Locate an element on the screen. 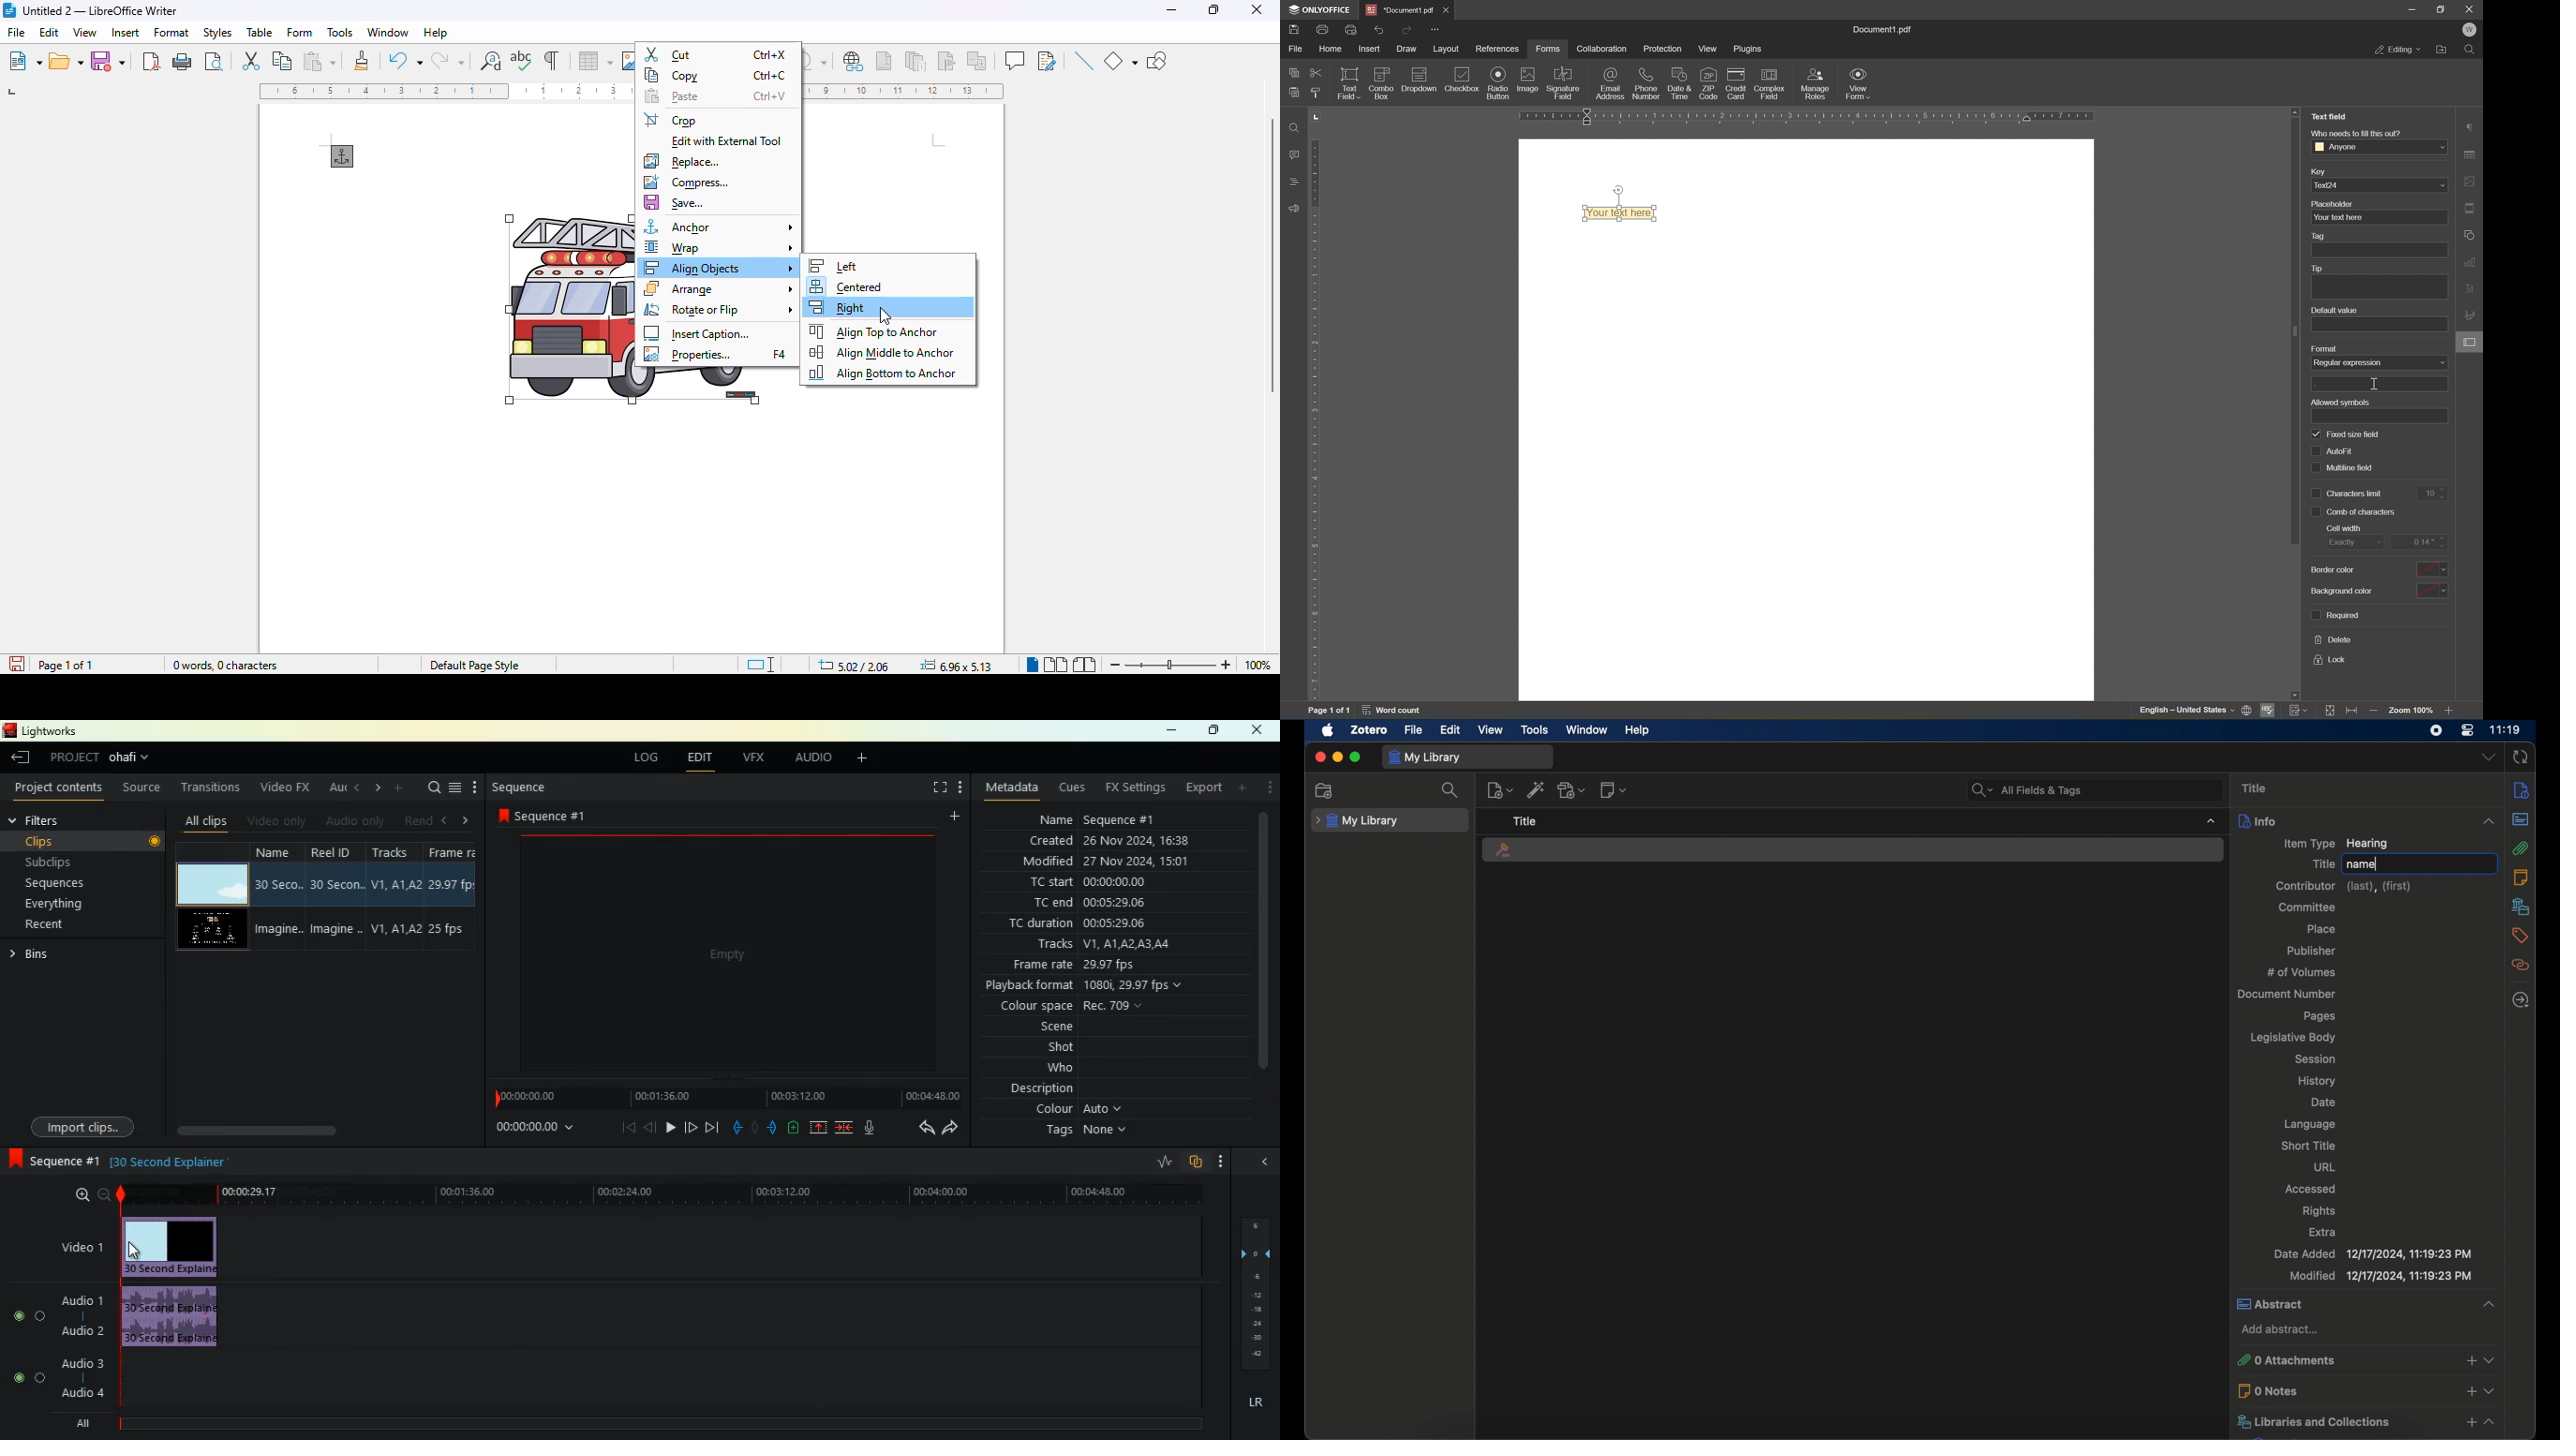  book view is located at coordinates (1084, 665).